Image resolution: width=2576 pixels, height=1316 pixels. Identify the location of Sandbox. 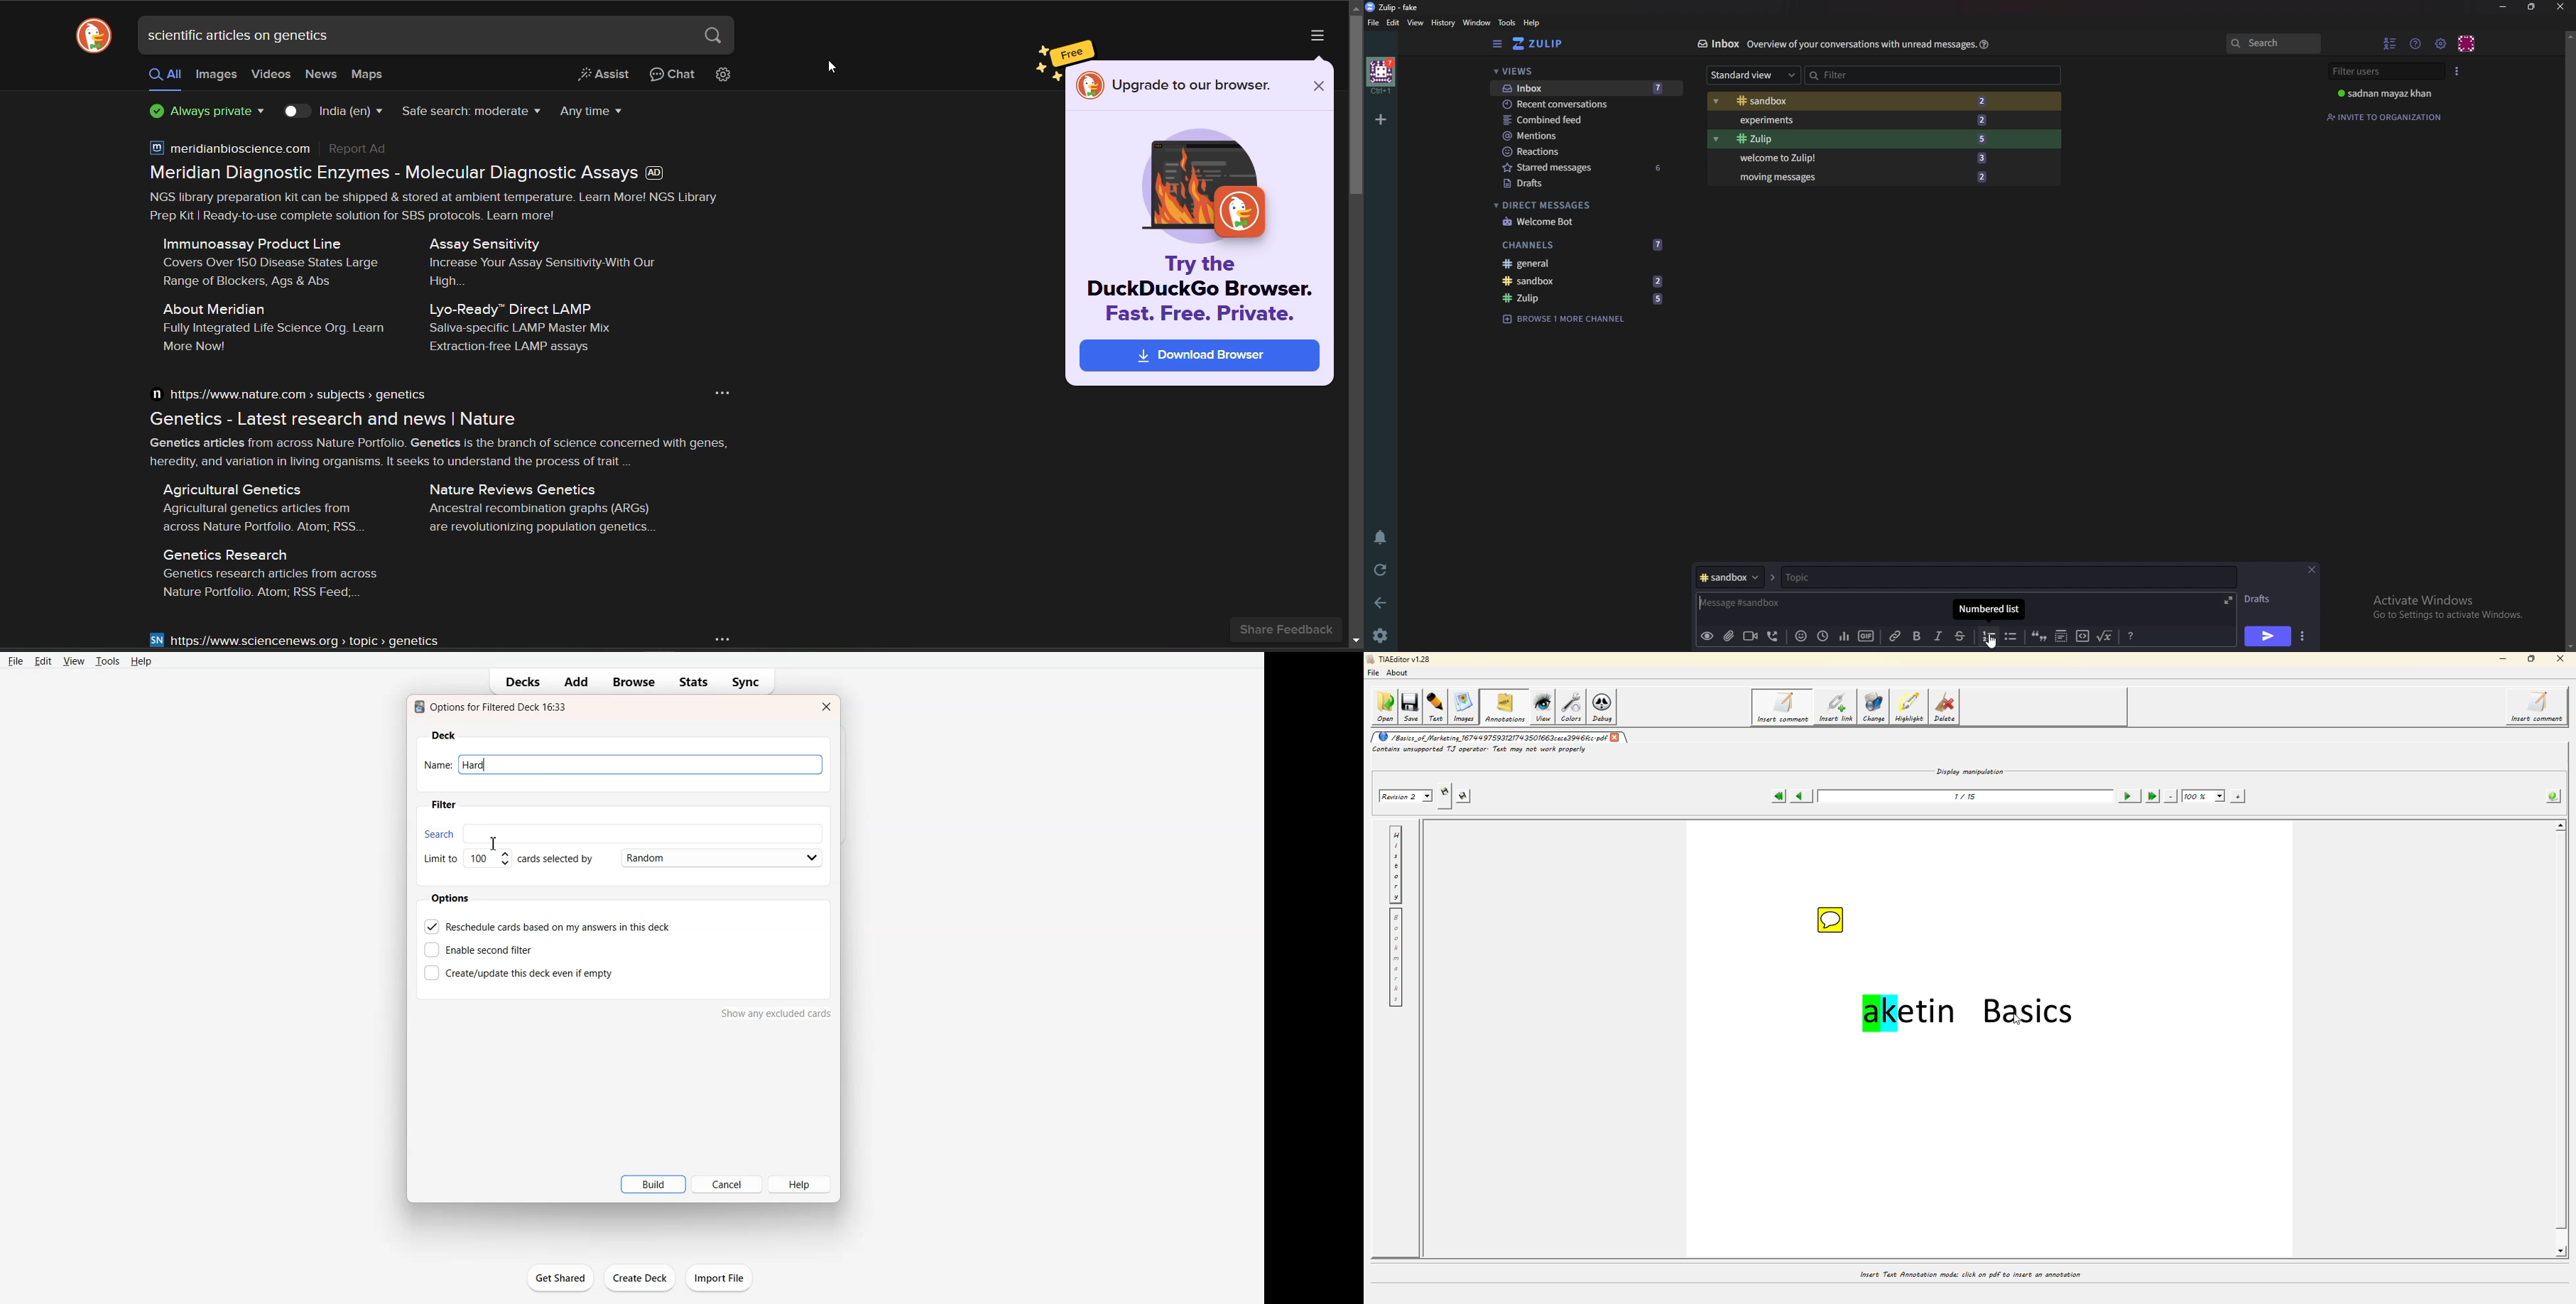
(1863, 101).